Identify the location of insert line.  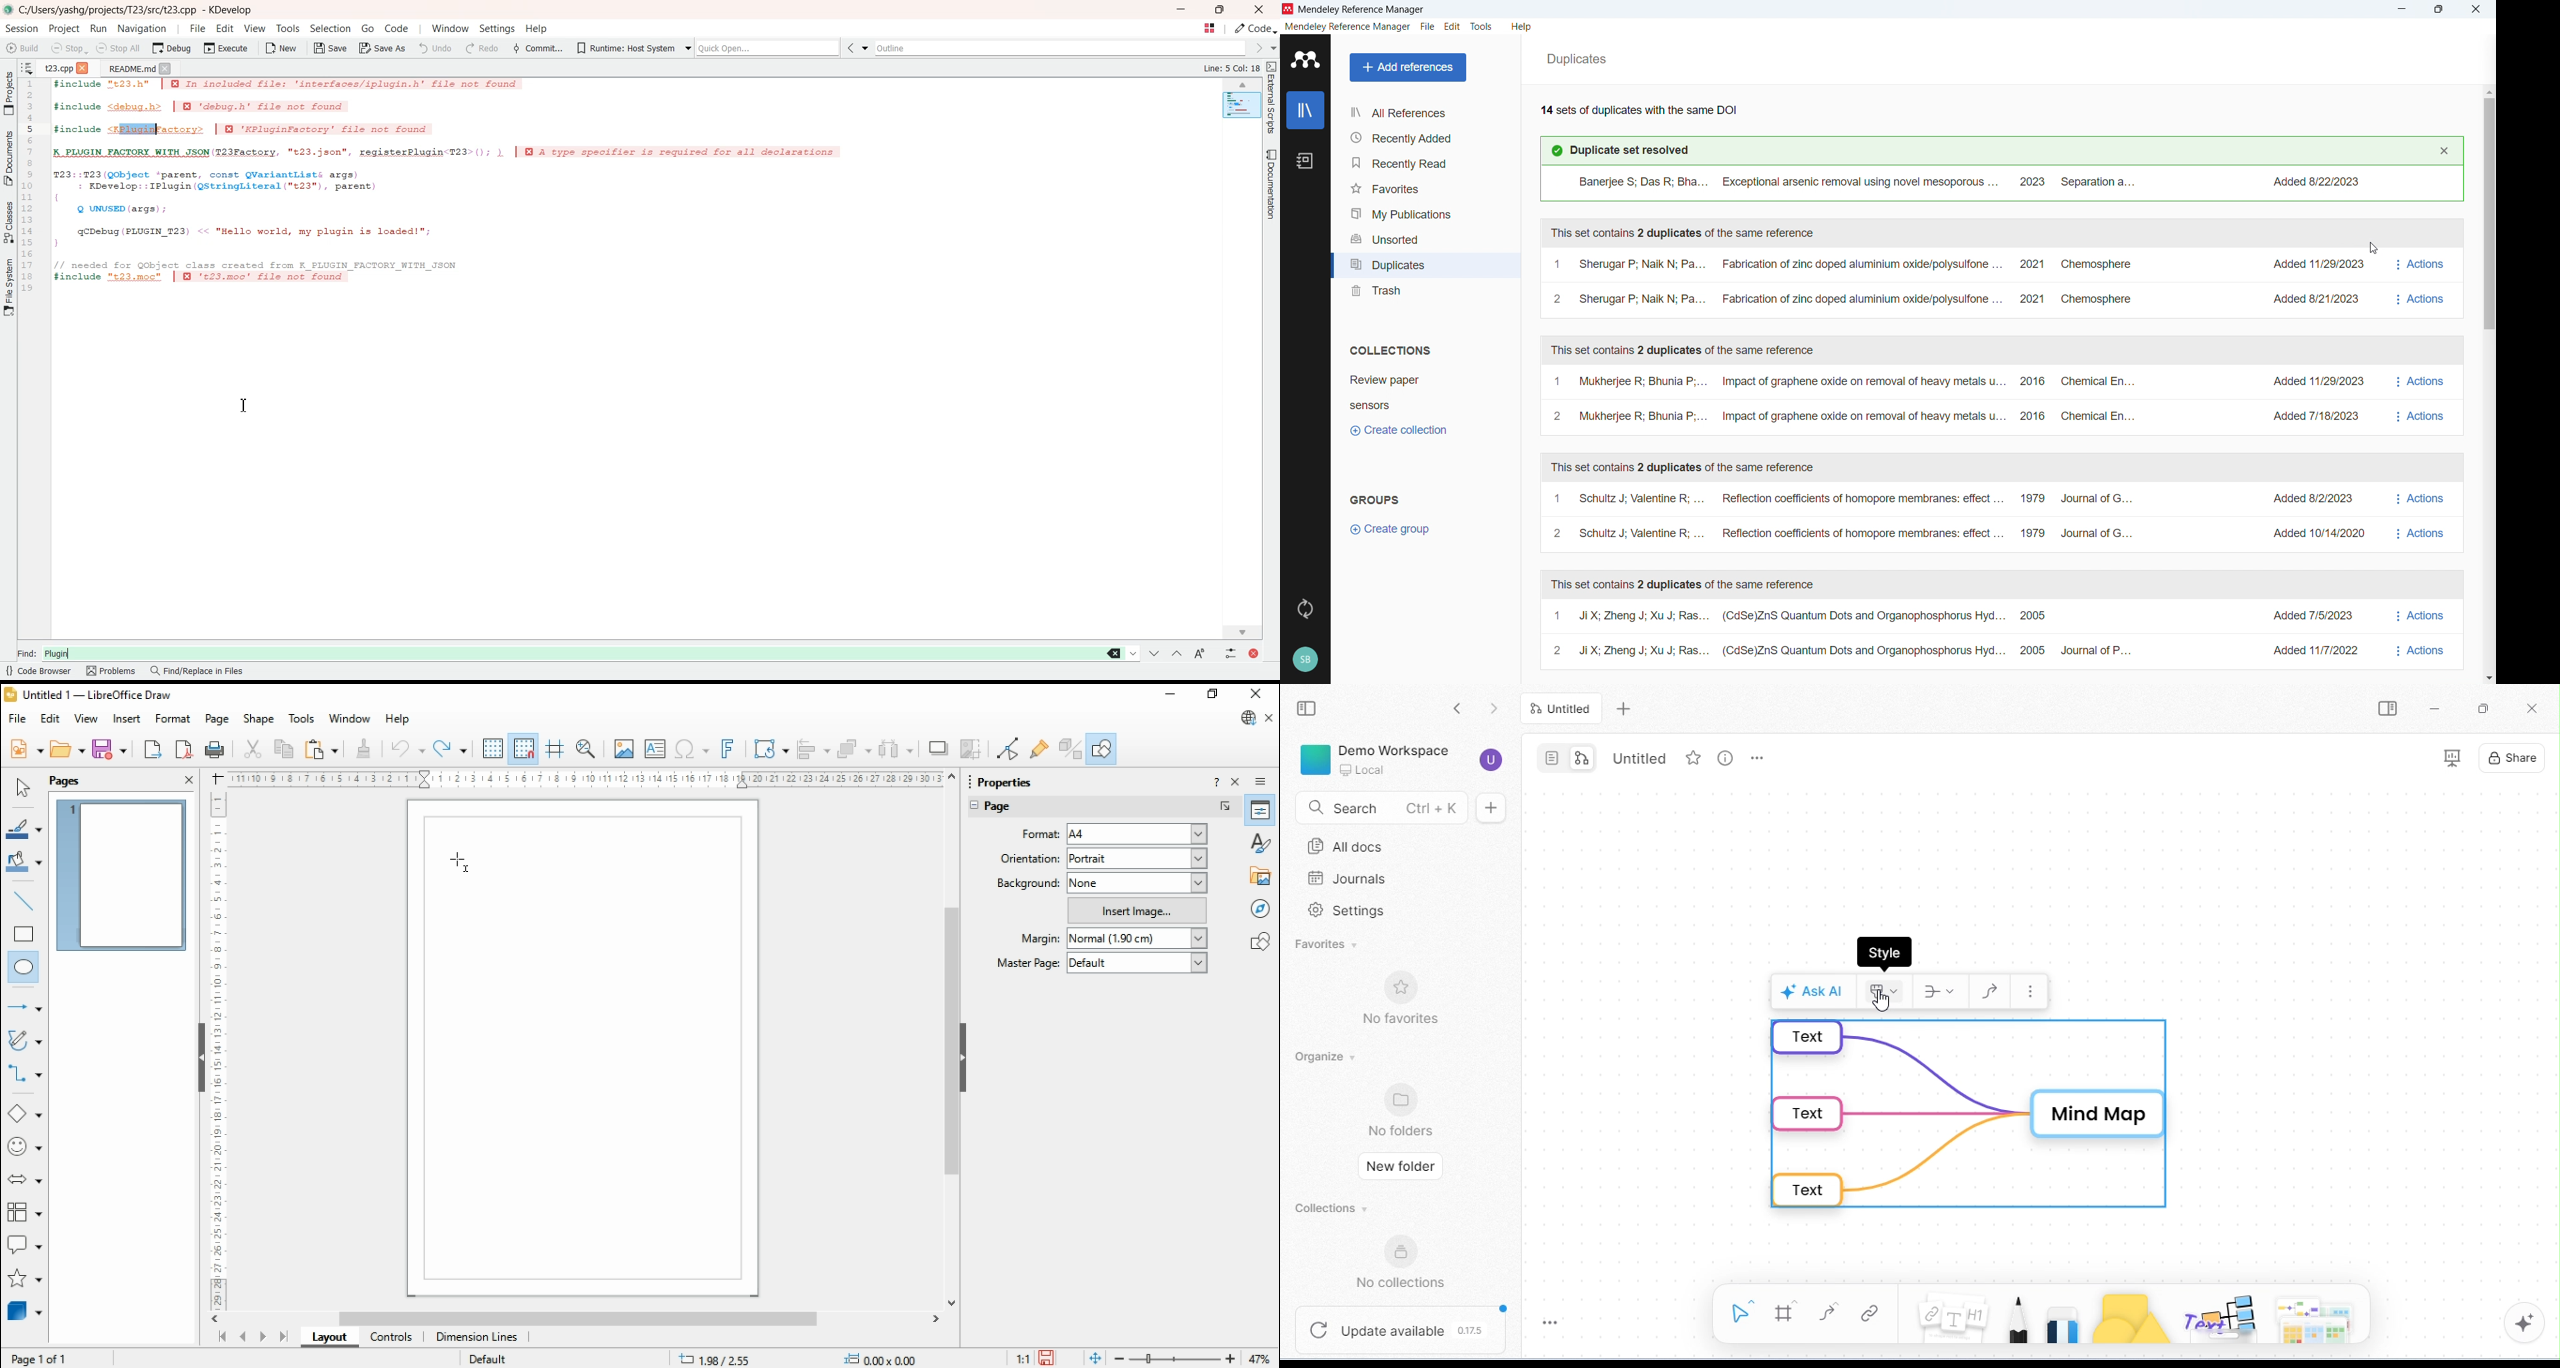
(26, 901).